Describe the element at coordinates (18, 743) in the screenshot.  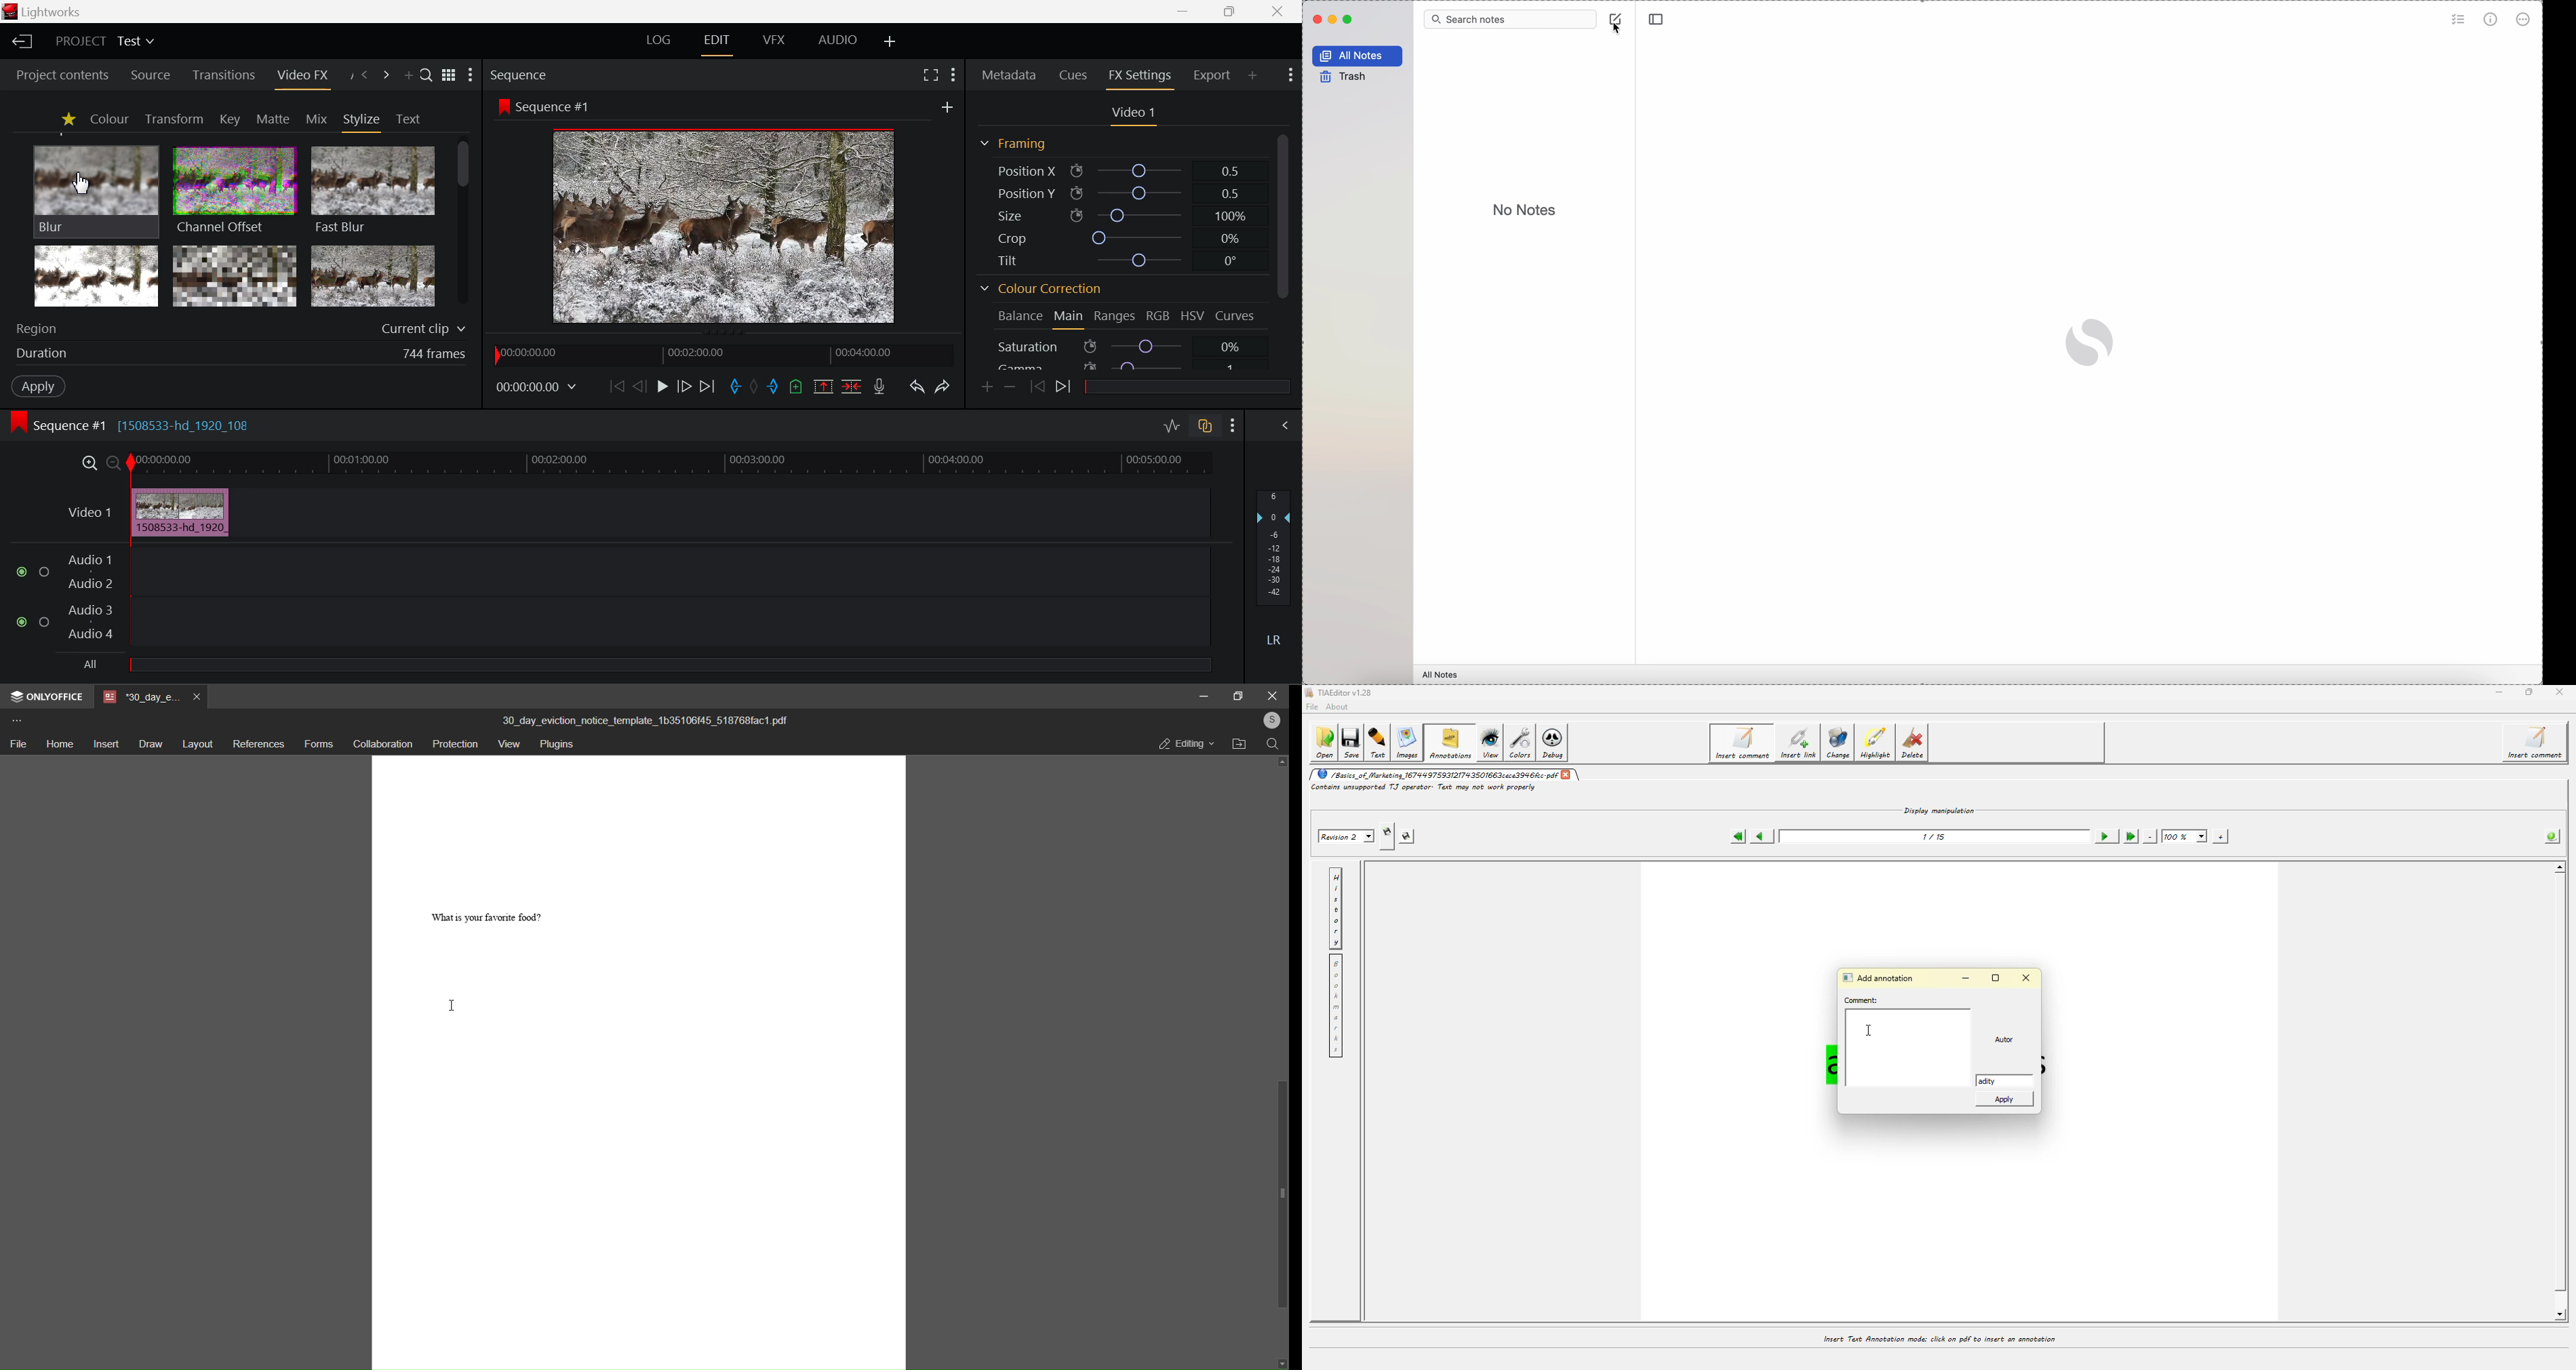
I see `file` at that location.